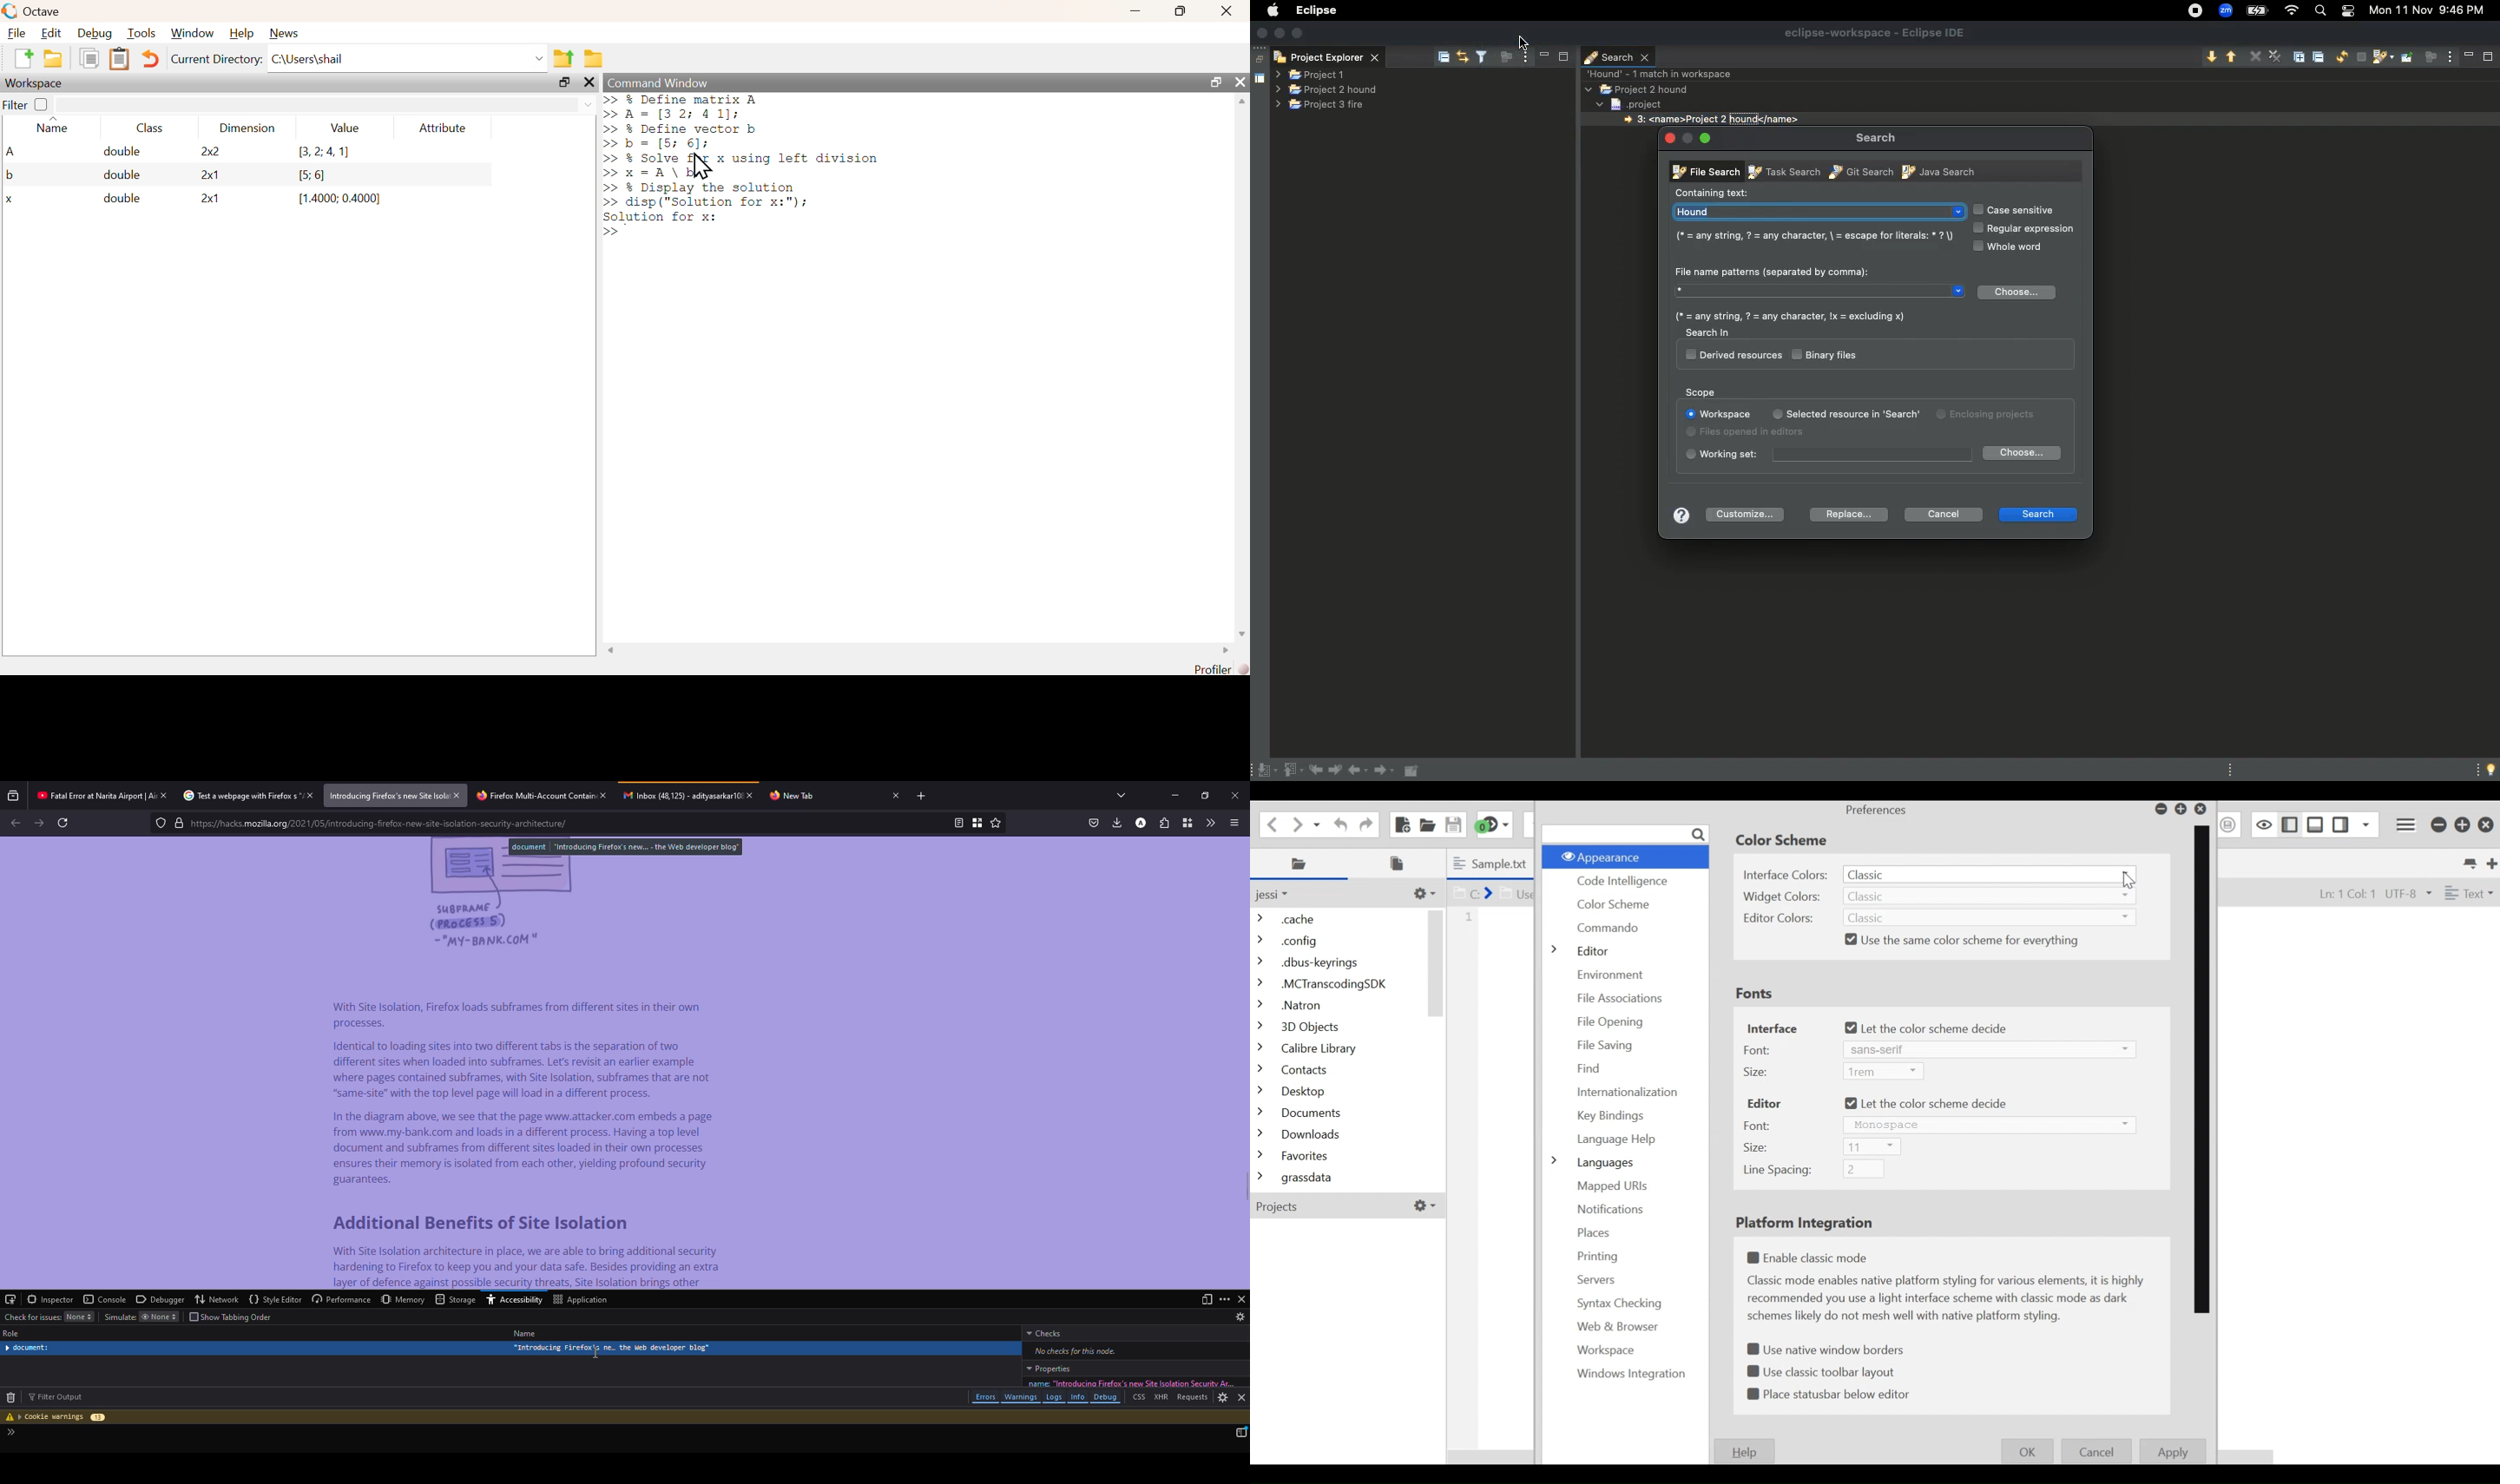 The width and height of the screenshot is (2520, 1484). Describe the element at coordinates (238, 795) in the screenshot. I see `Test a webpage with Firefox` at that location.